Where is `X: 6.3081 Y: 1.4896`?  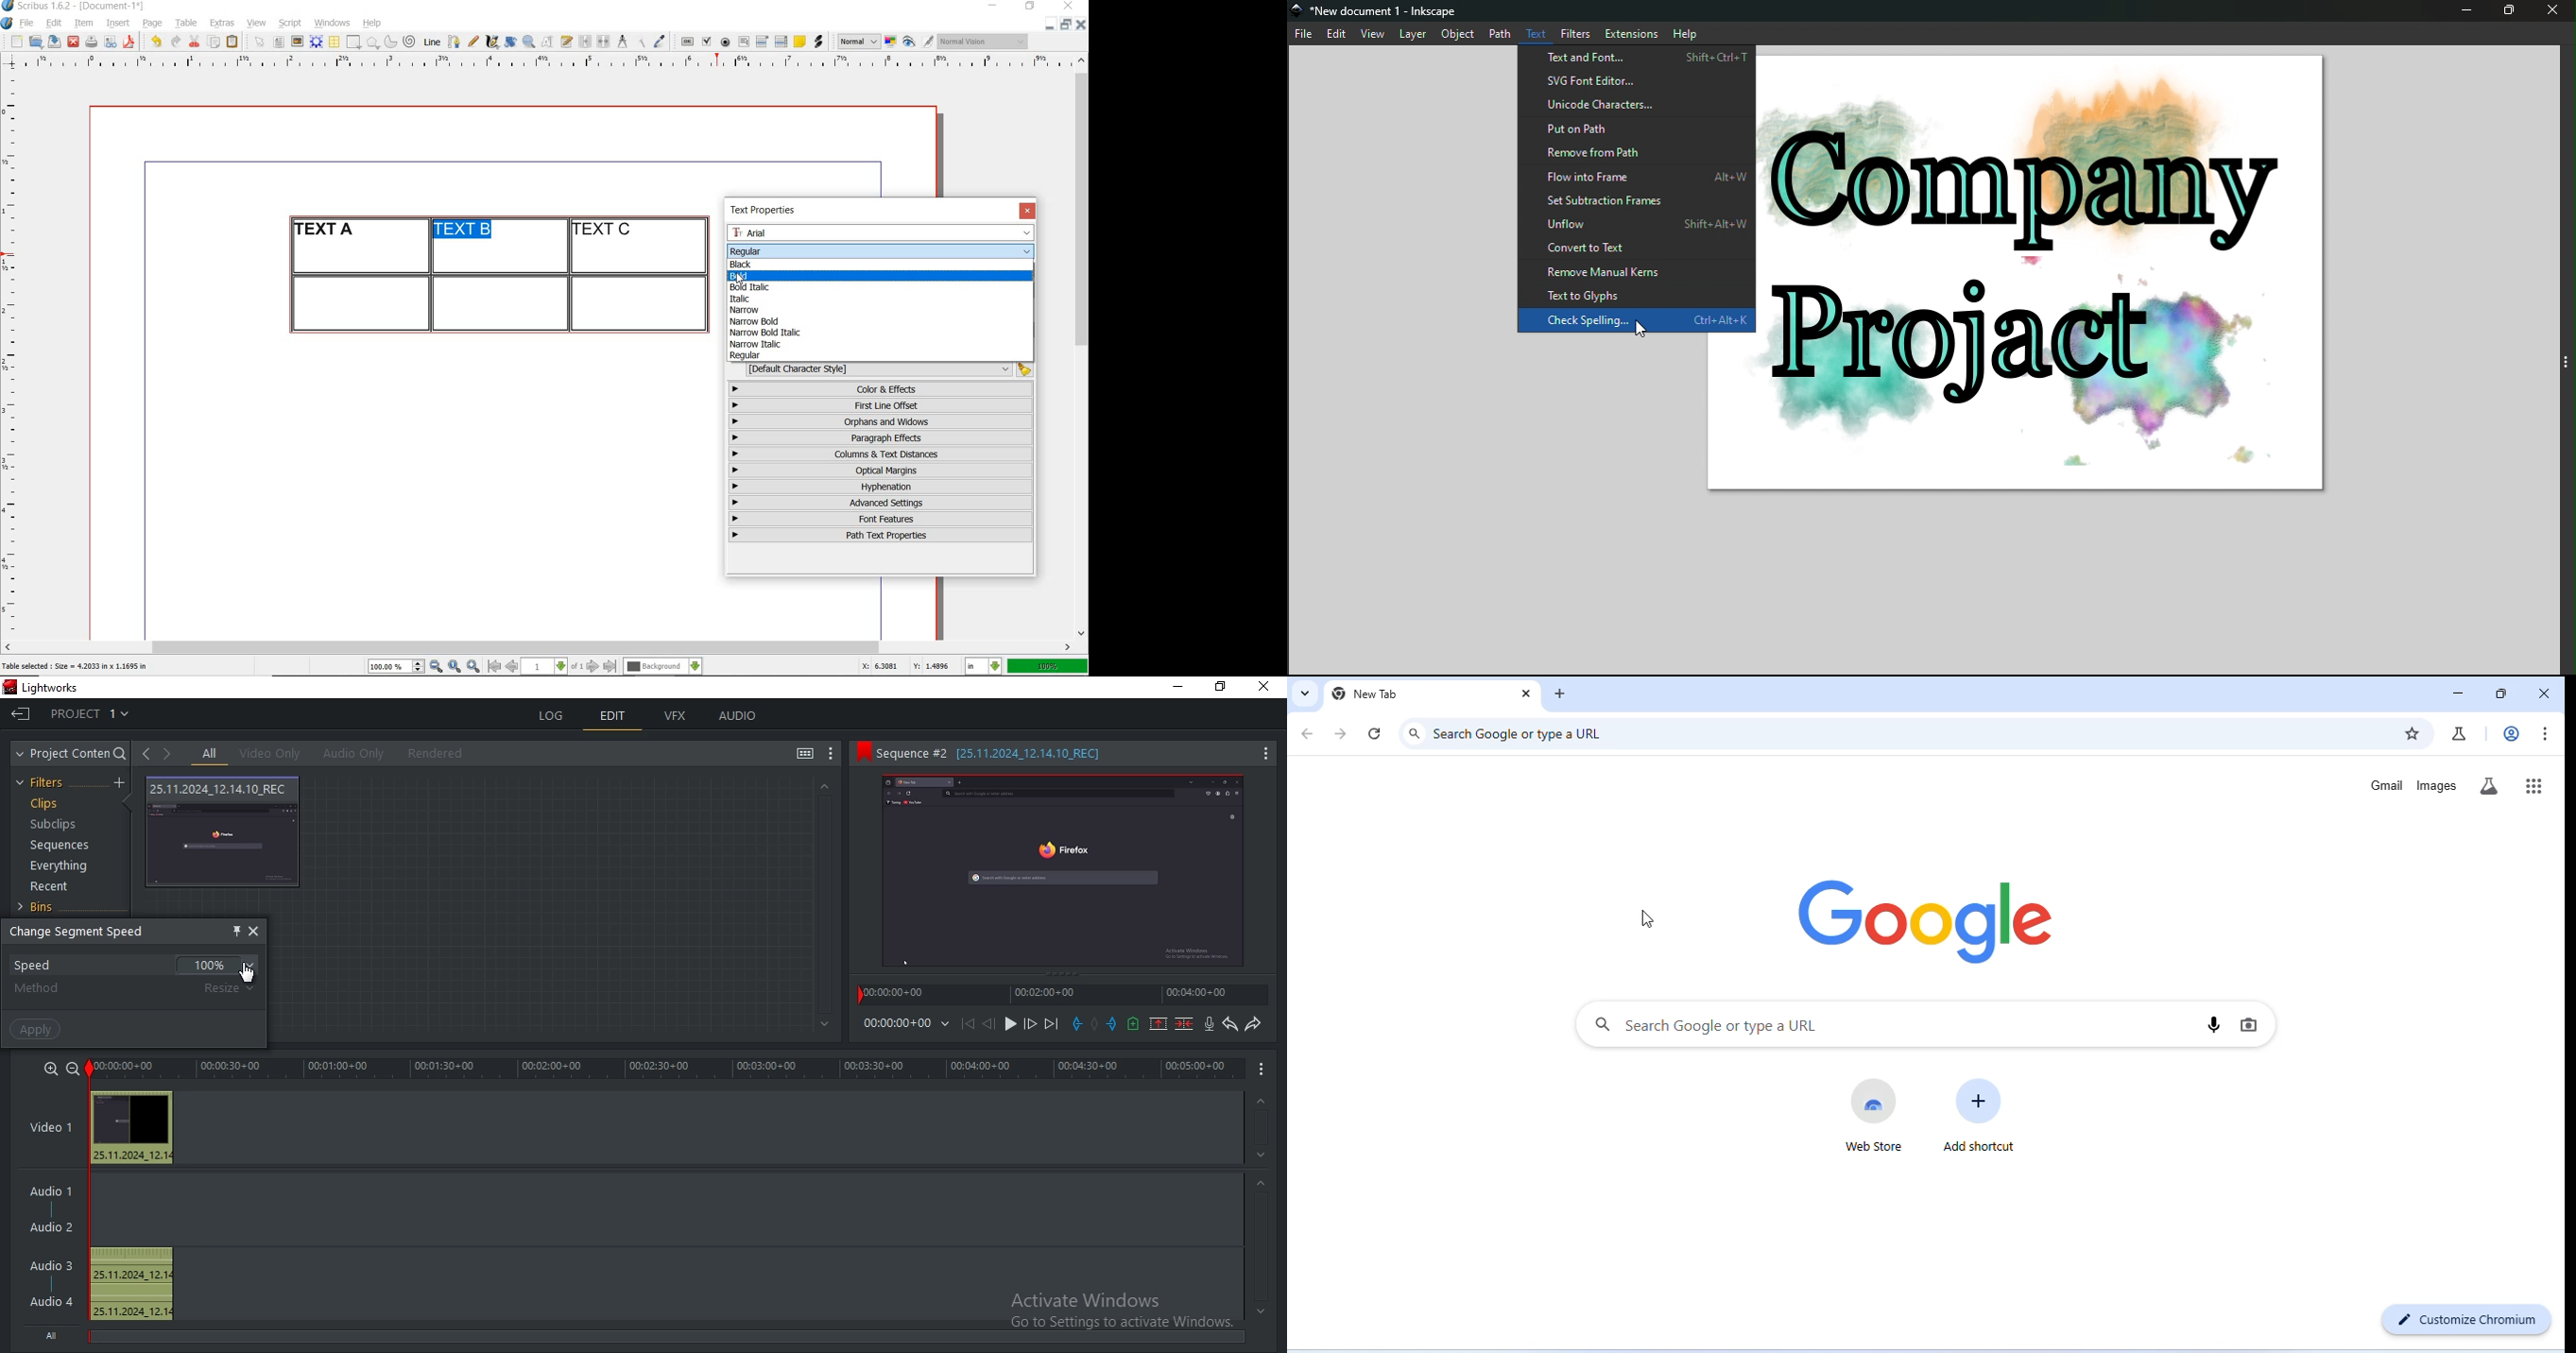 X: 6.3081 Y: 1.4896 is located at coordinates (908, 666).